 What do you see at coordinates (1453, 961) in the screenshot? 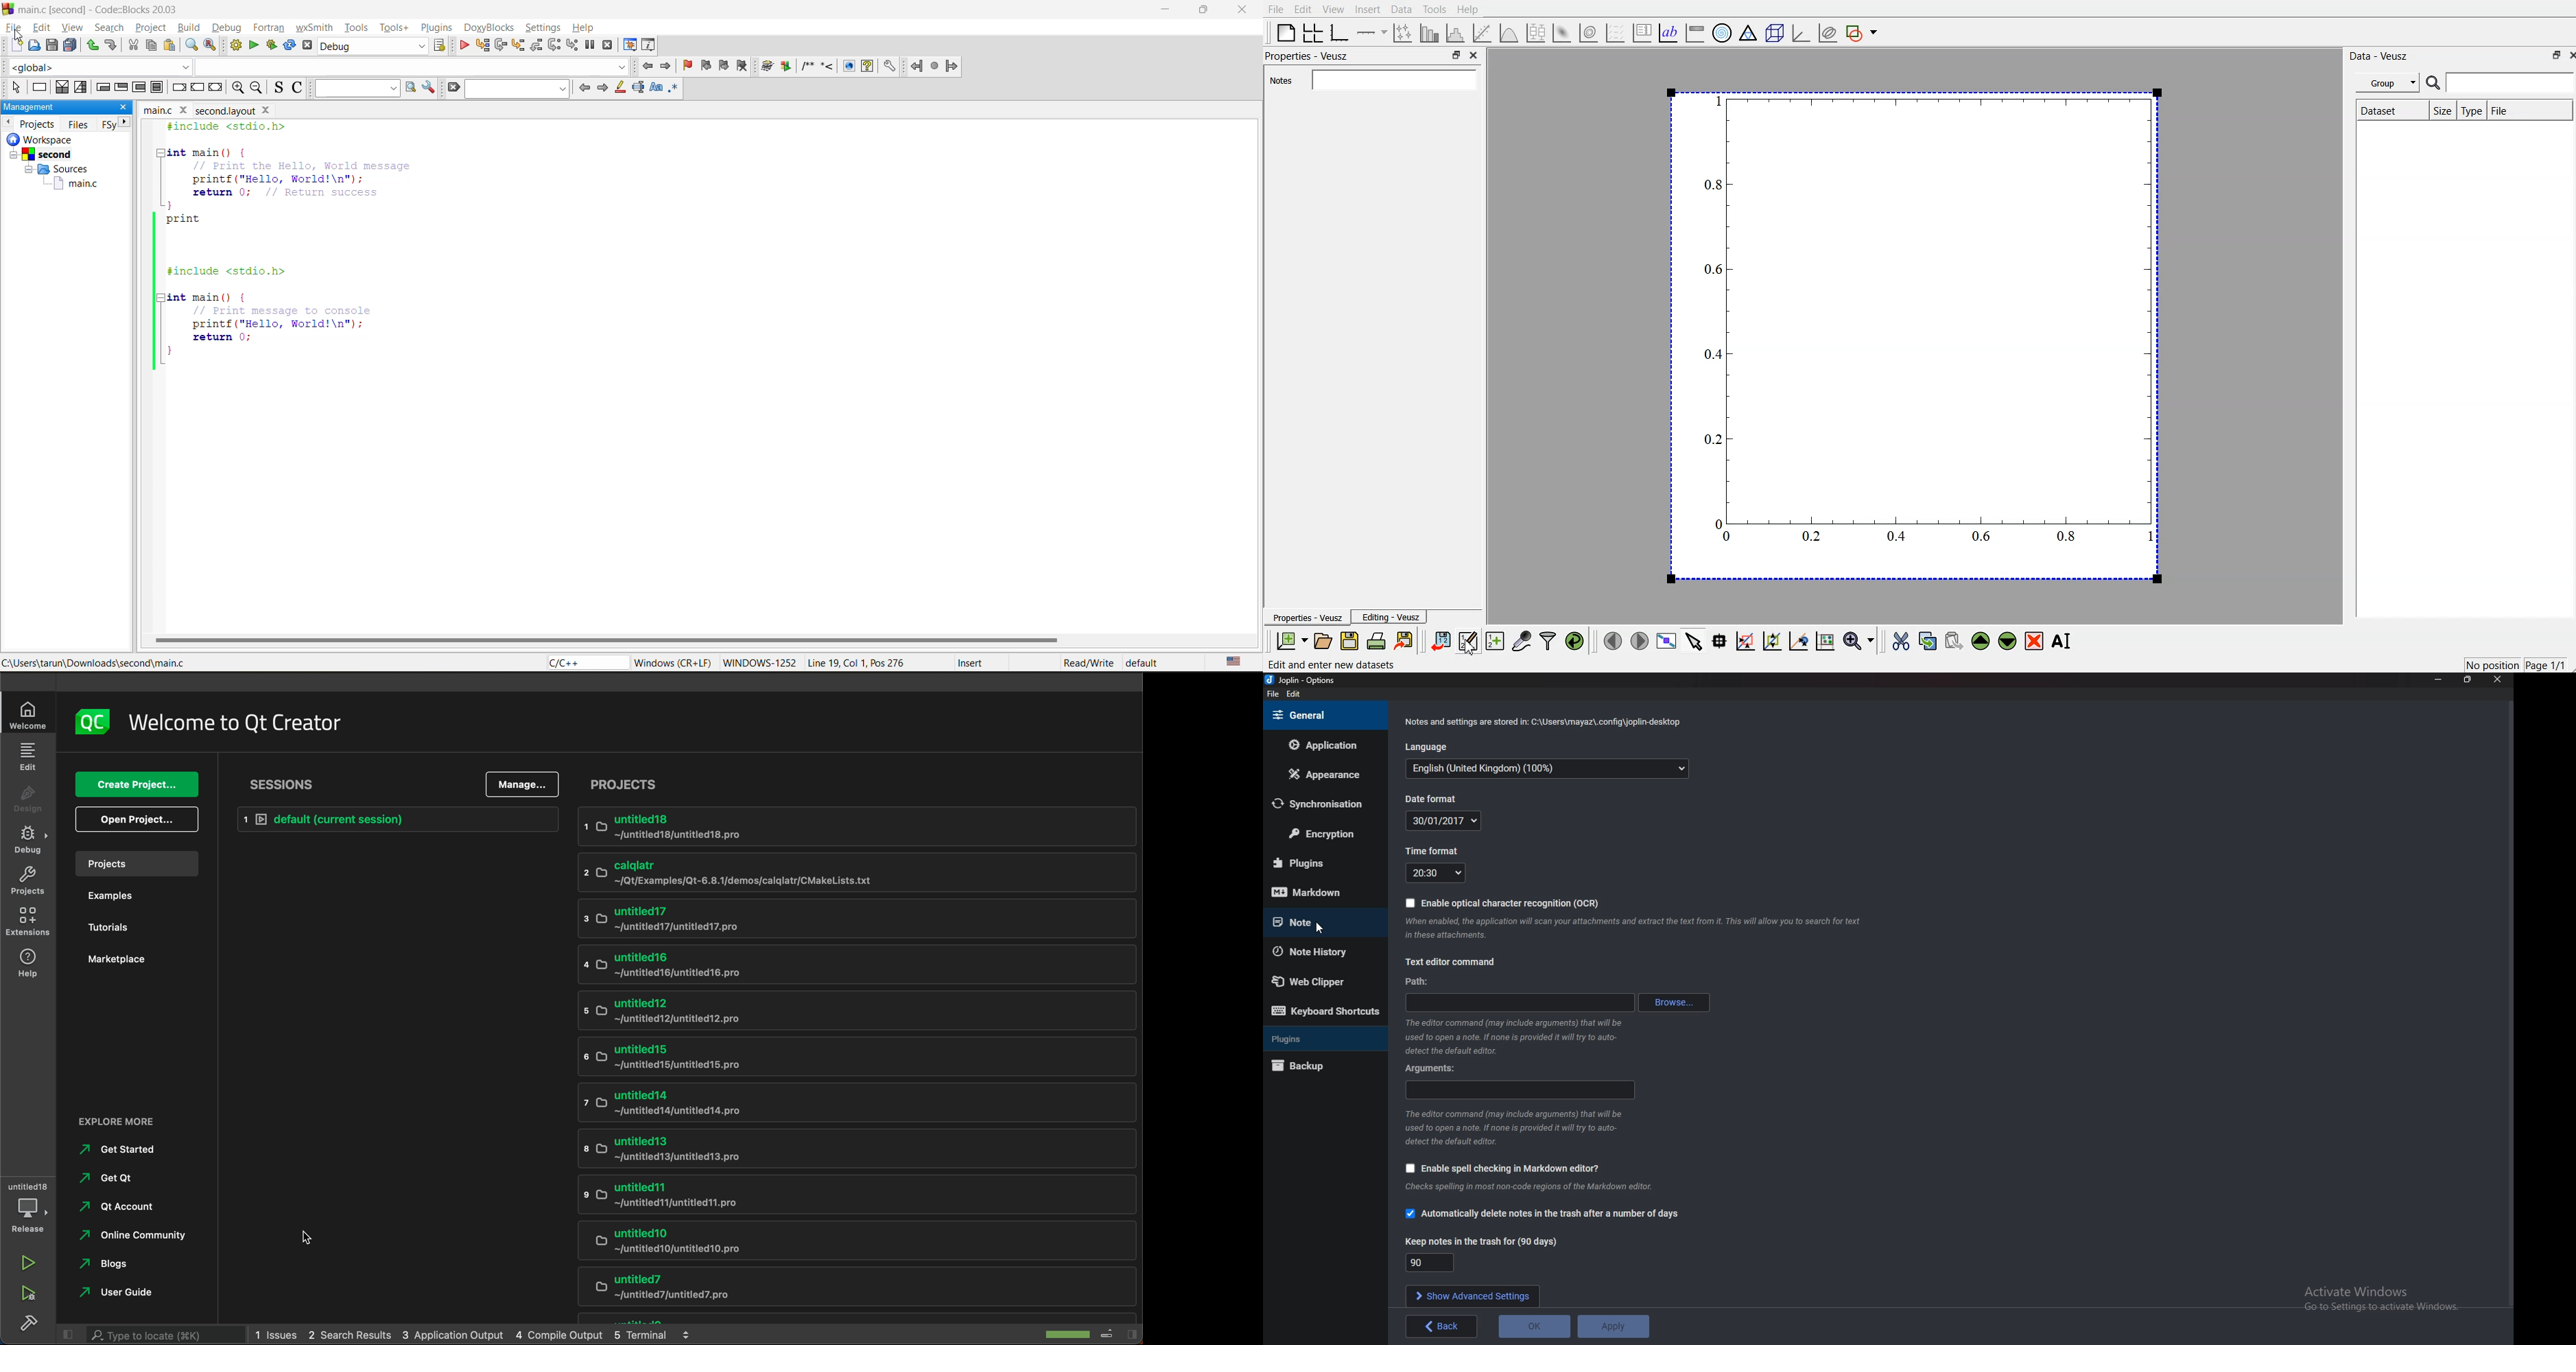
I see `text editor command` at bounding box center [1453, 961].